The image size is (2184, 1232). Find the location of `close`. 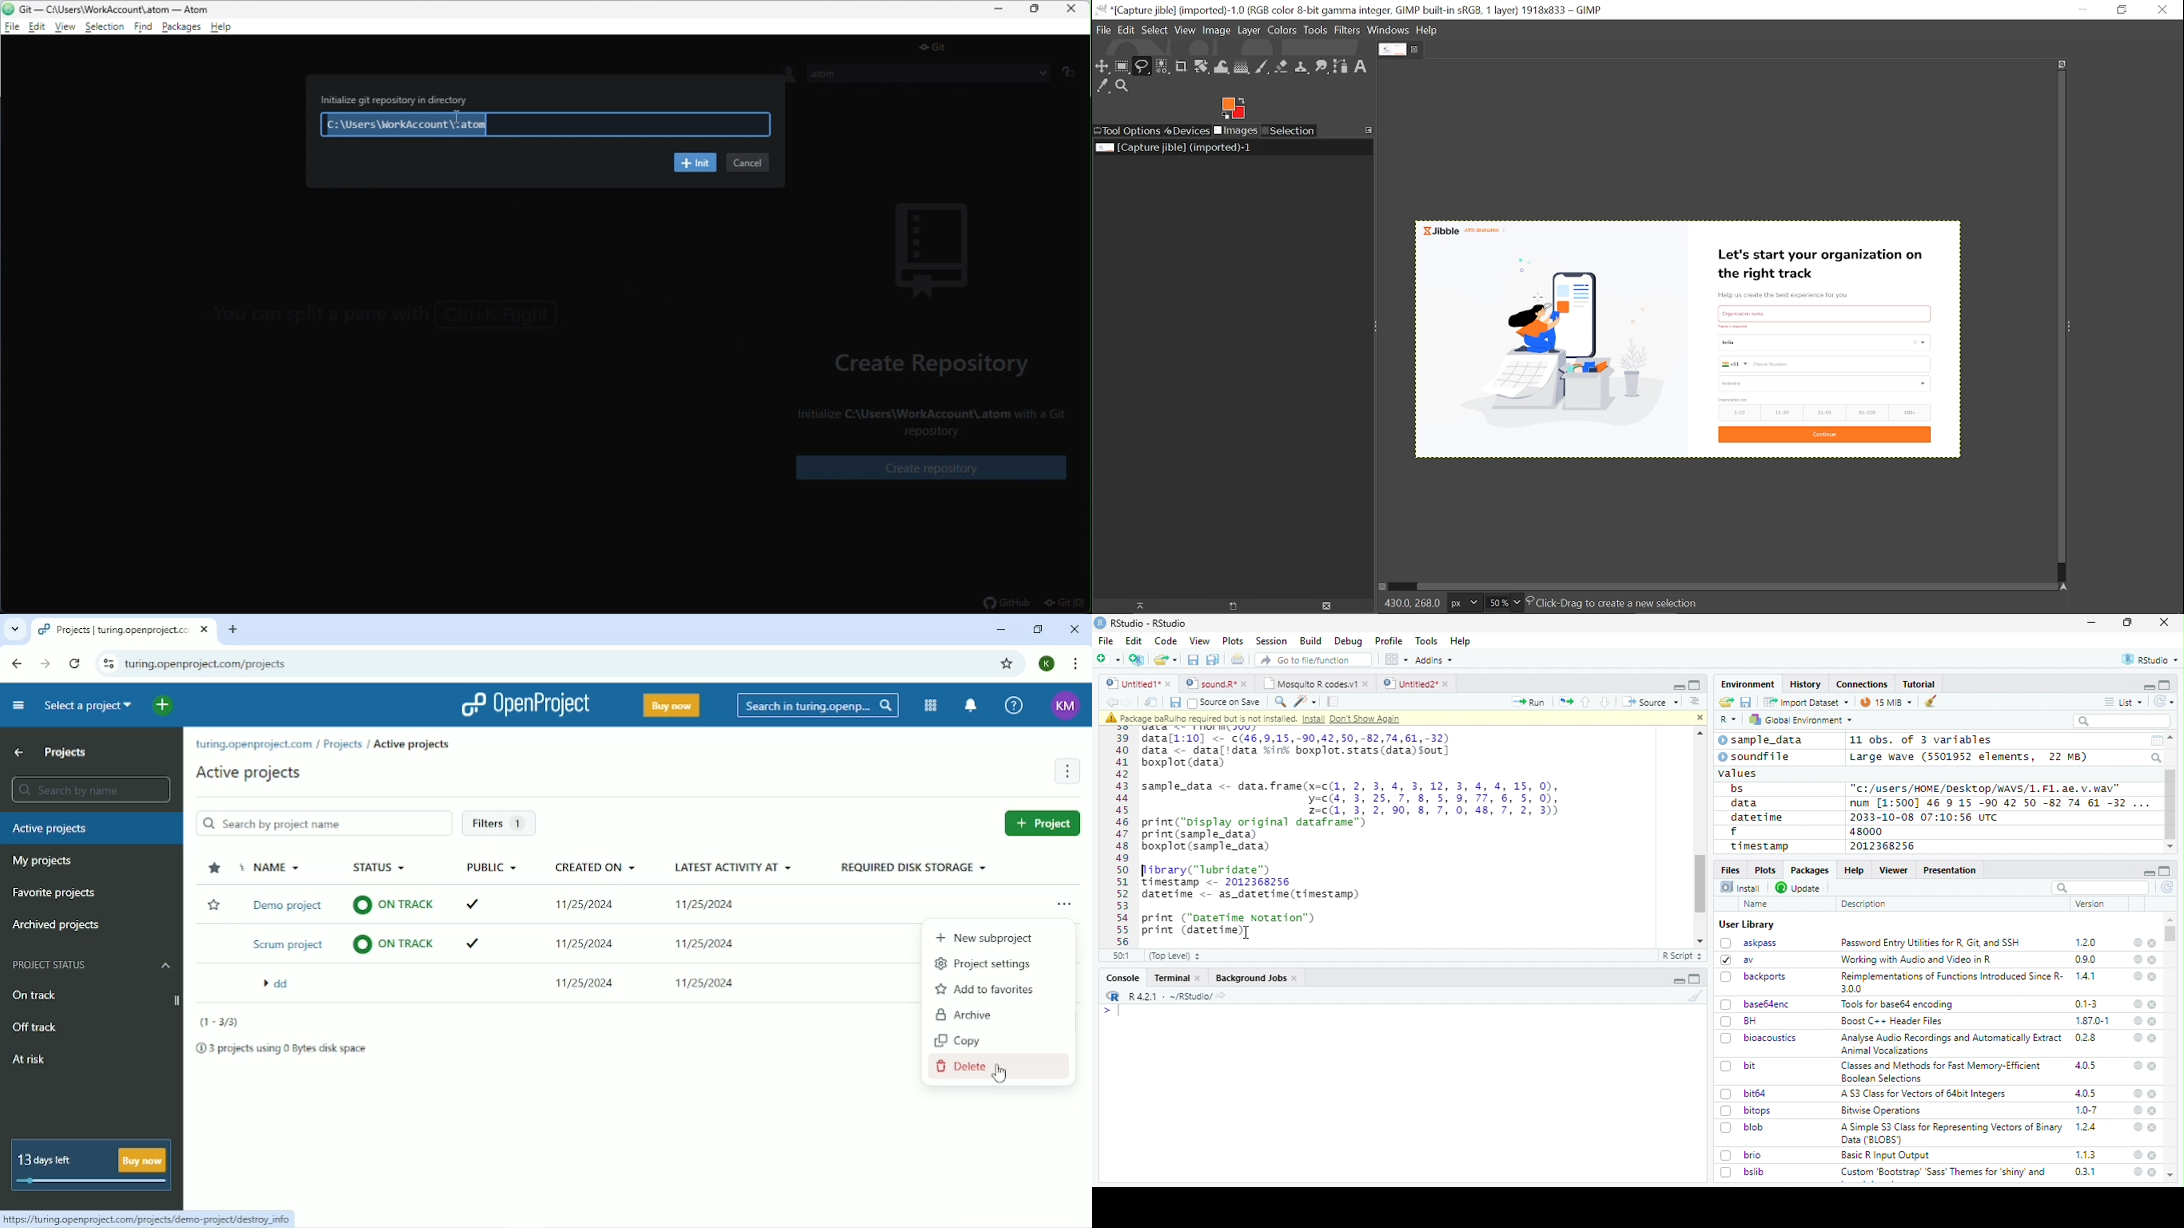

close is located at coordinates (2152, 1005).